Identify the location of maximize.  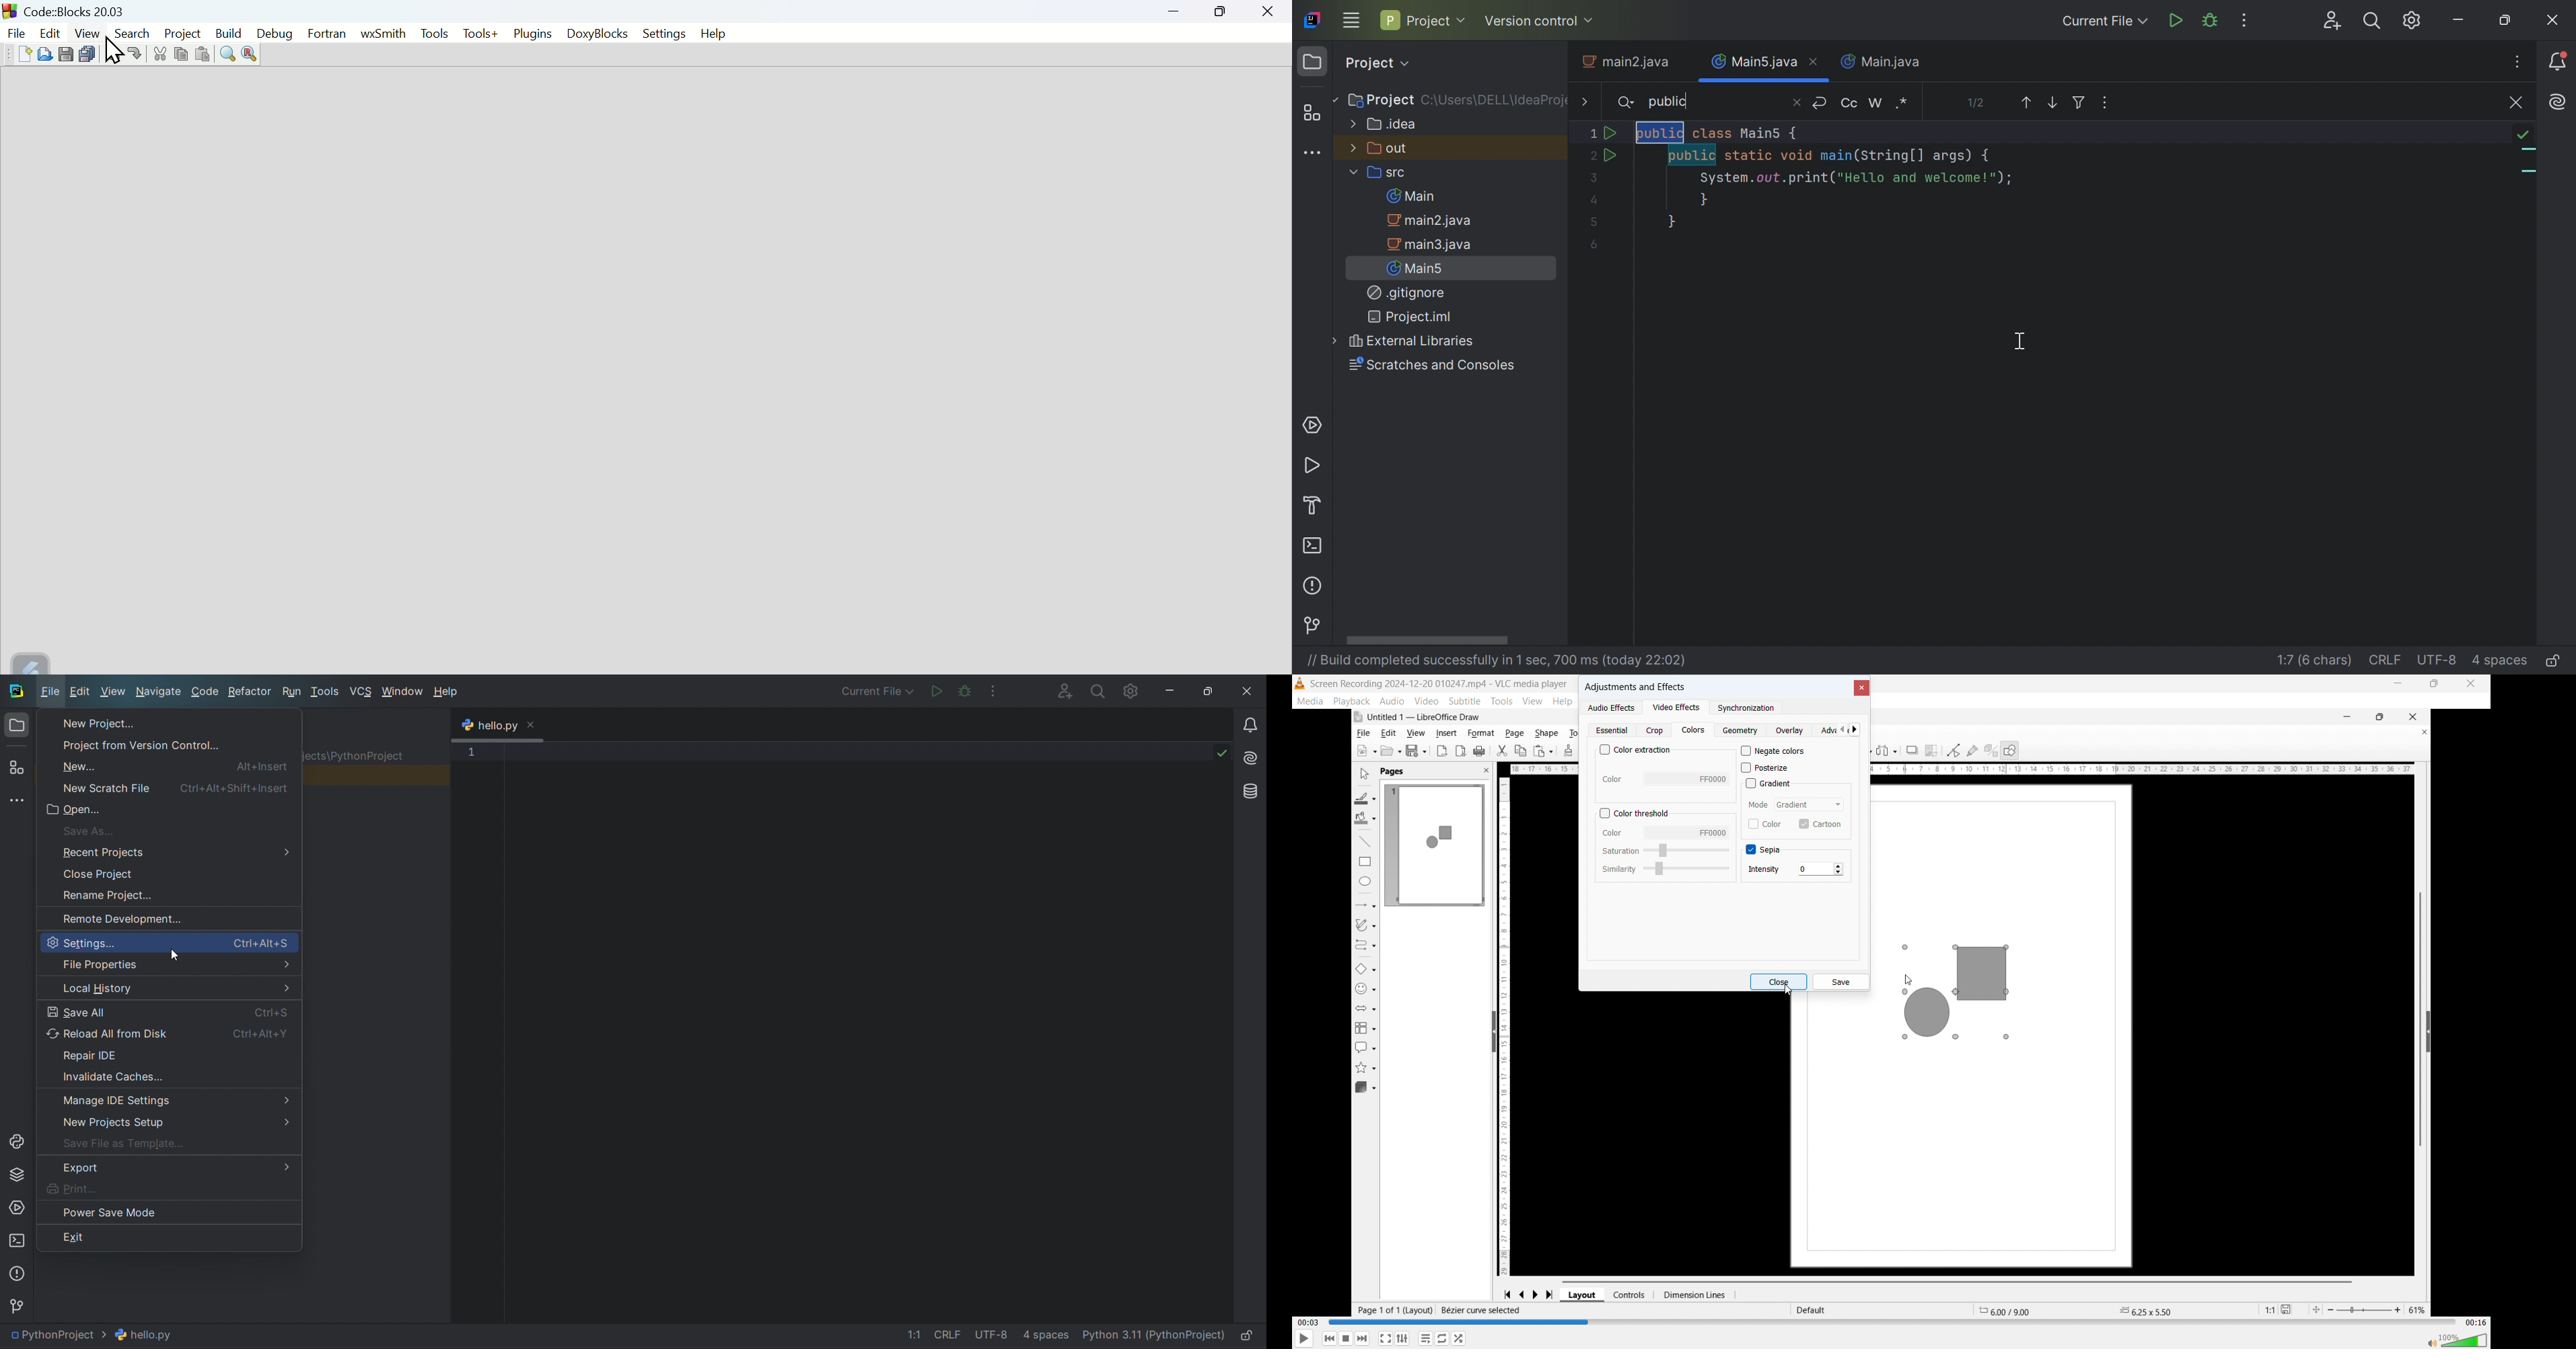
(1215, 690).